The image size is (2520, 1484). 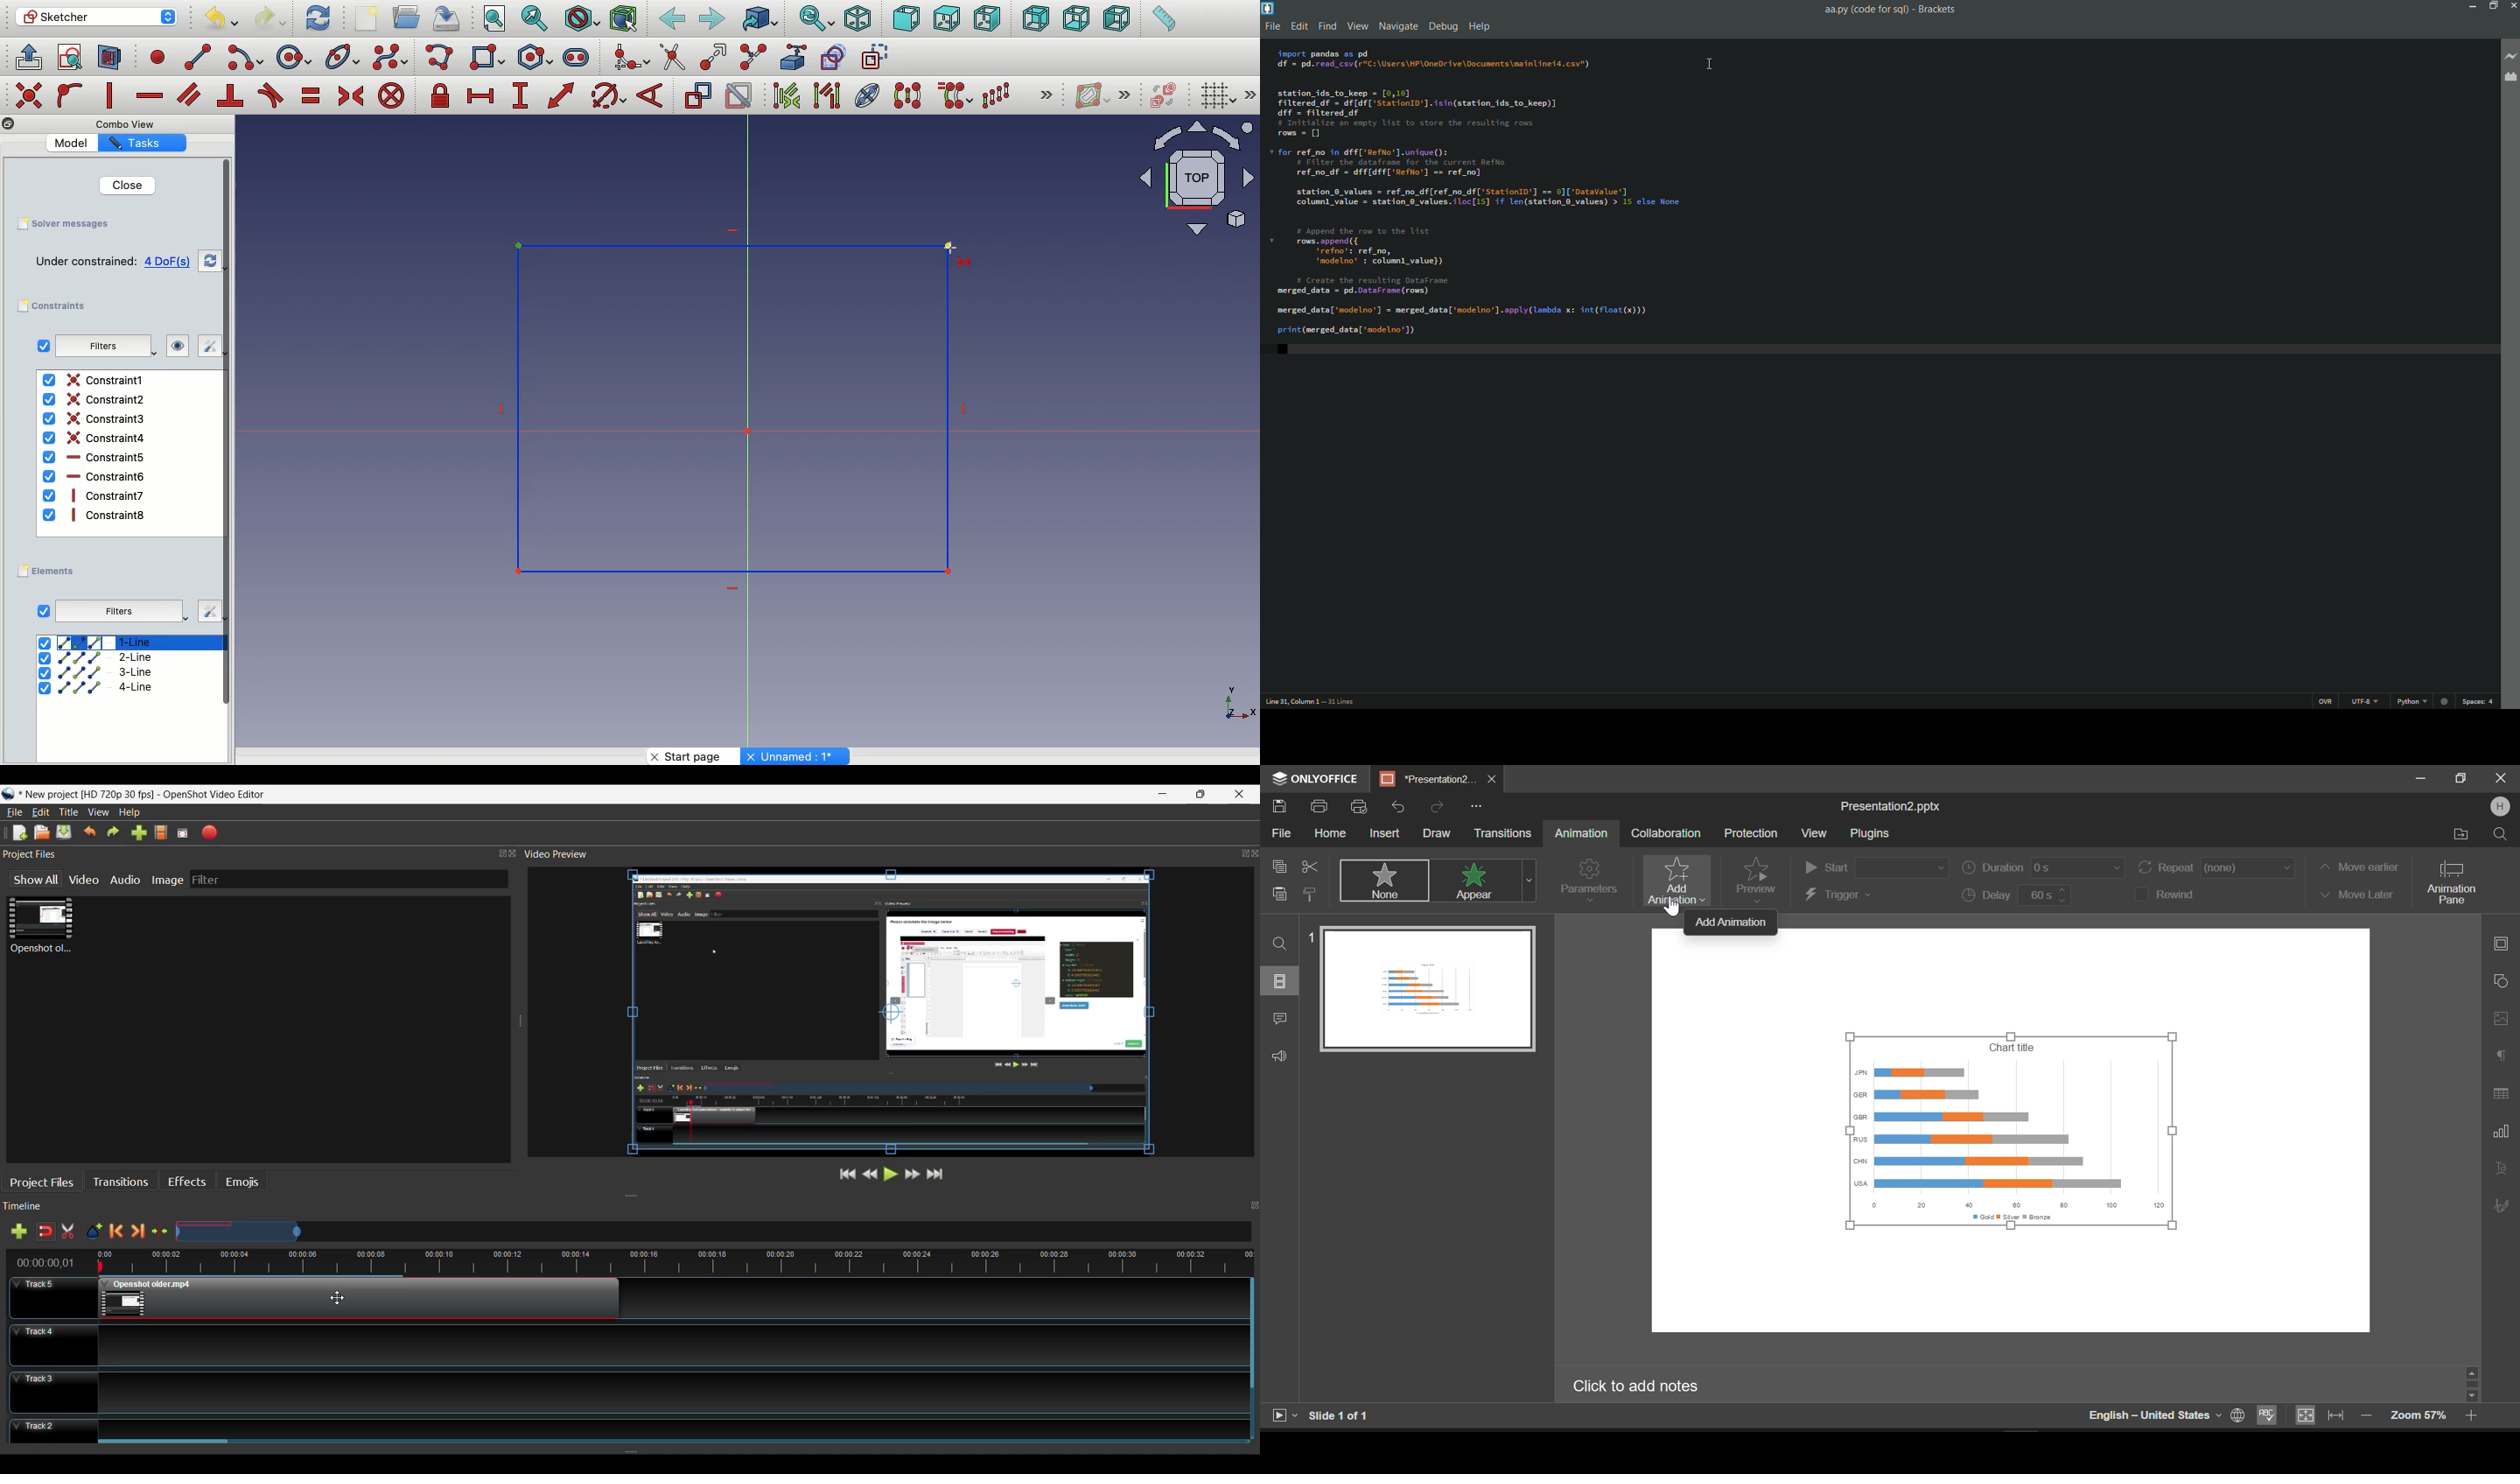 I want to click on Start Slideshow, so click(x=1284, y=1414).